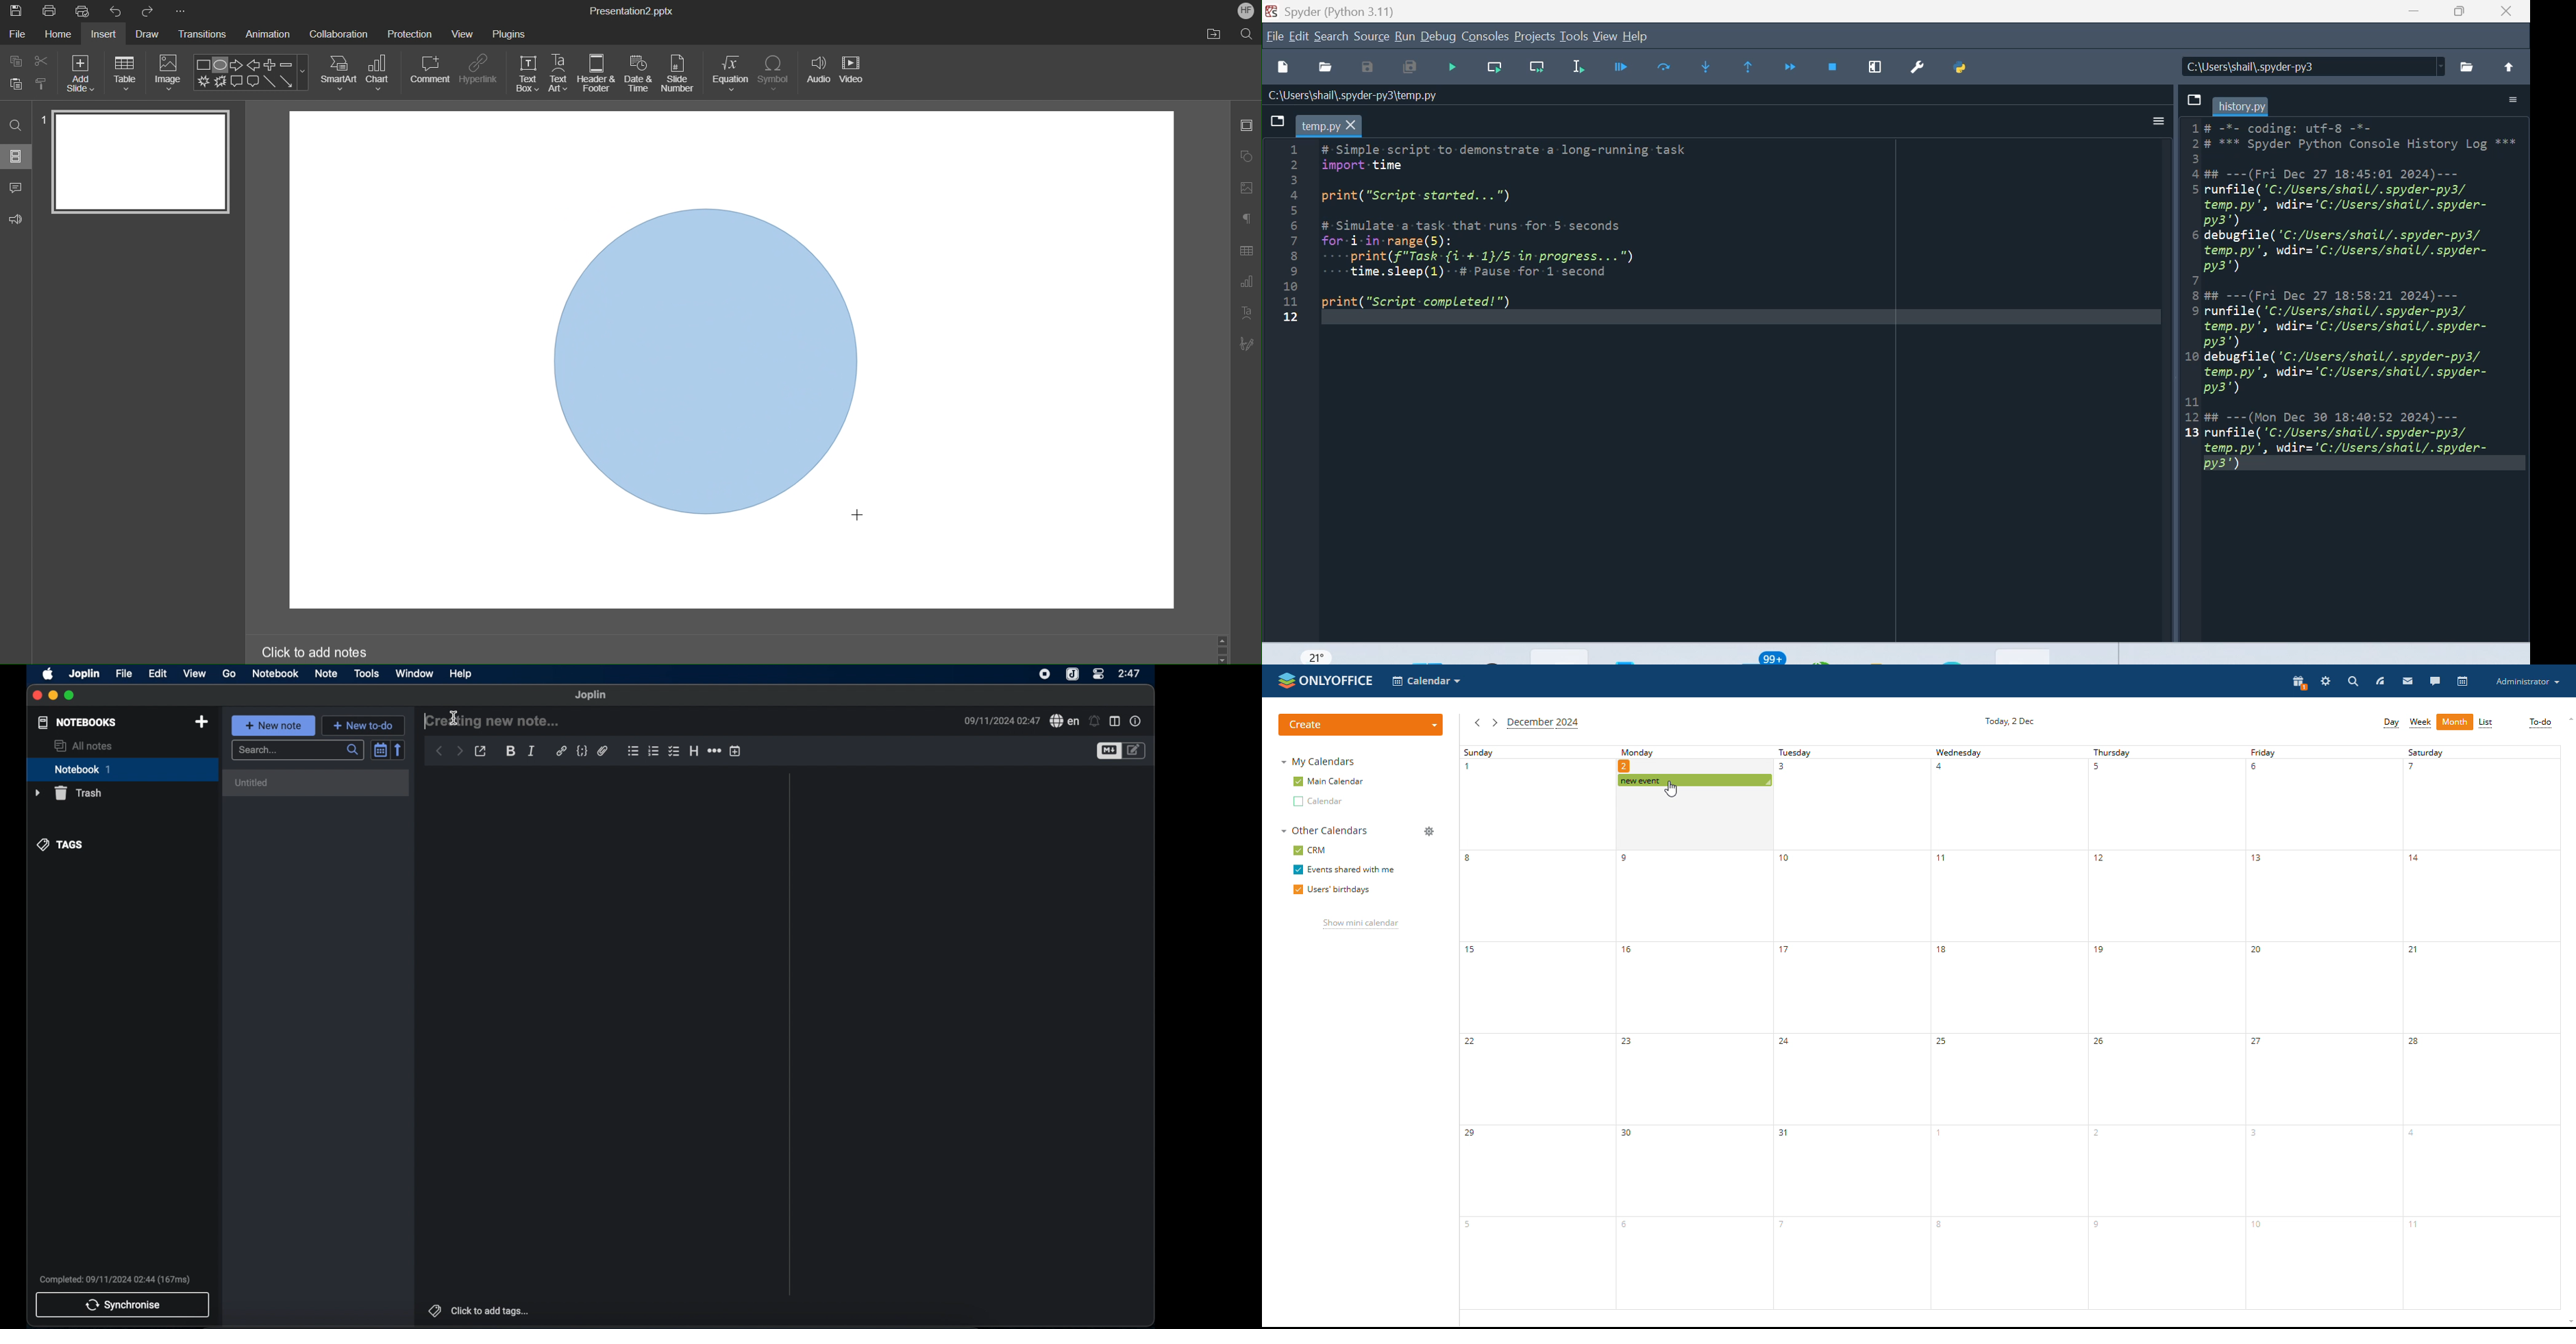  Describe the element at coordinates (1439, 36) in the screenshot. I see `Debug` at that location.